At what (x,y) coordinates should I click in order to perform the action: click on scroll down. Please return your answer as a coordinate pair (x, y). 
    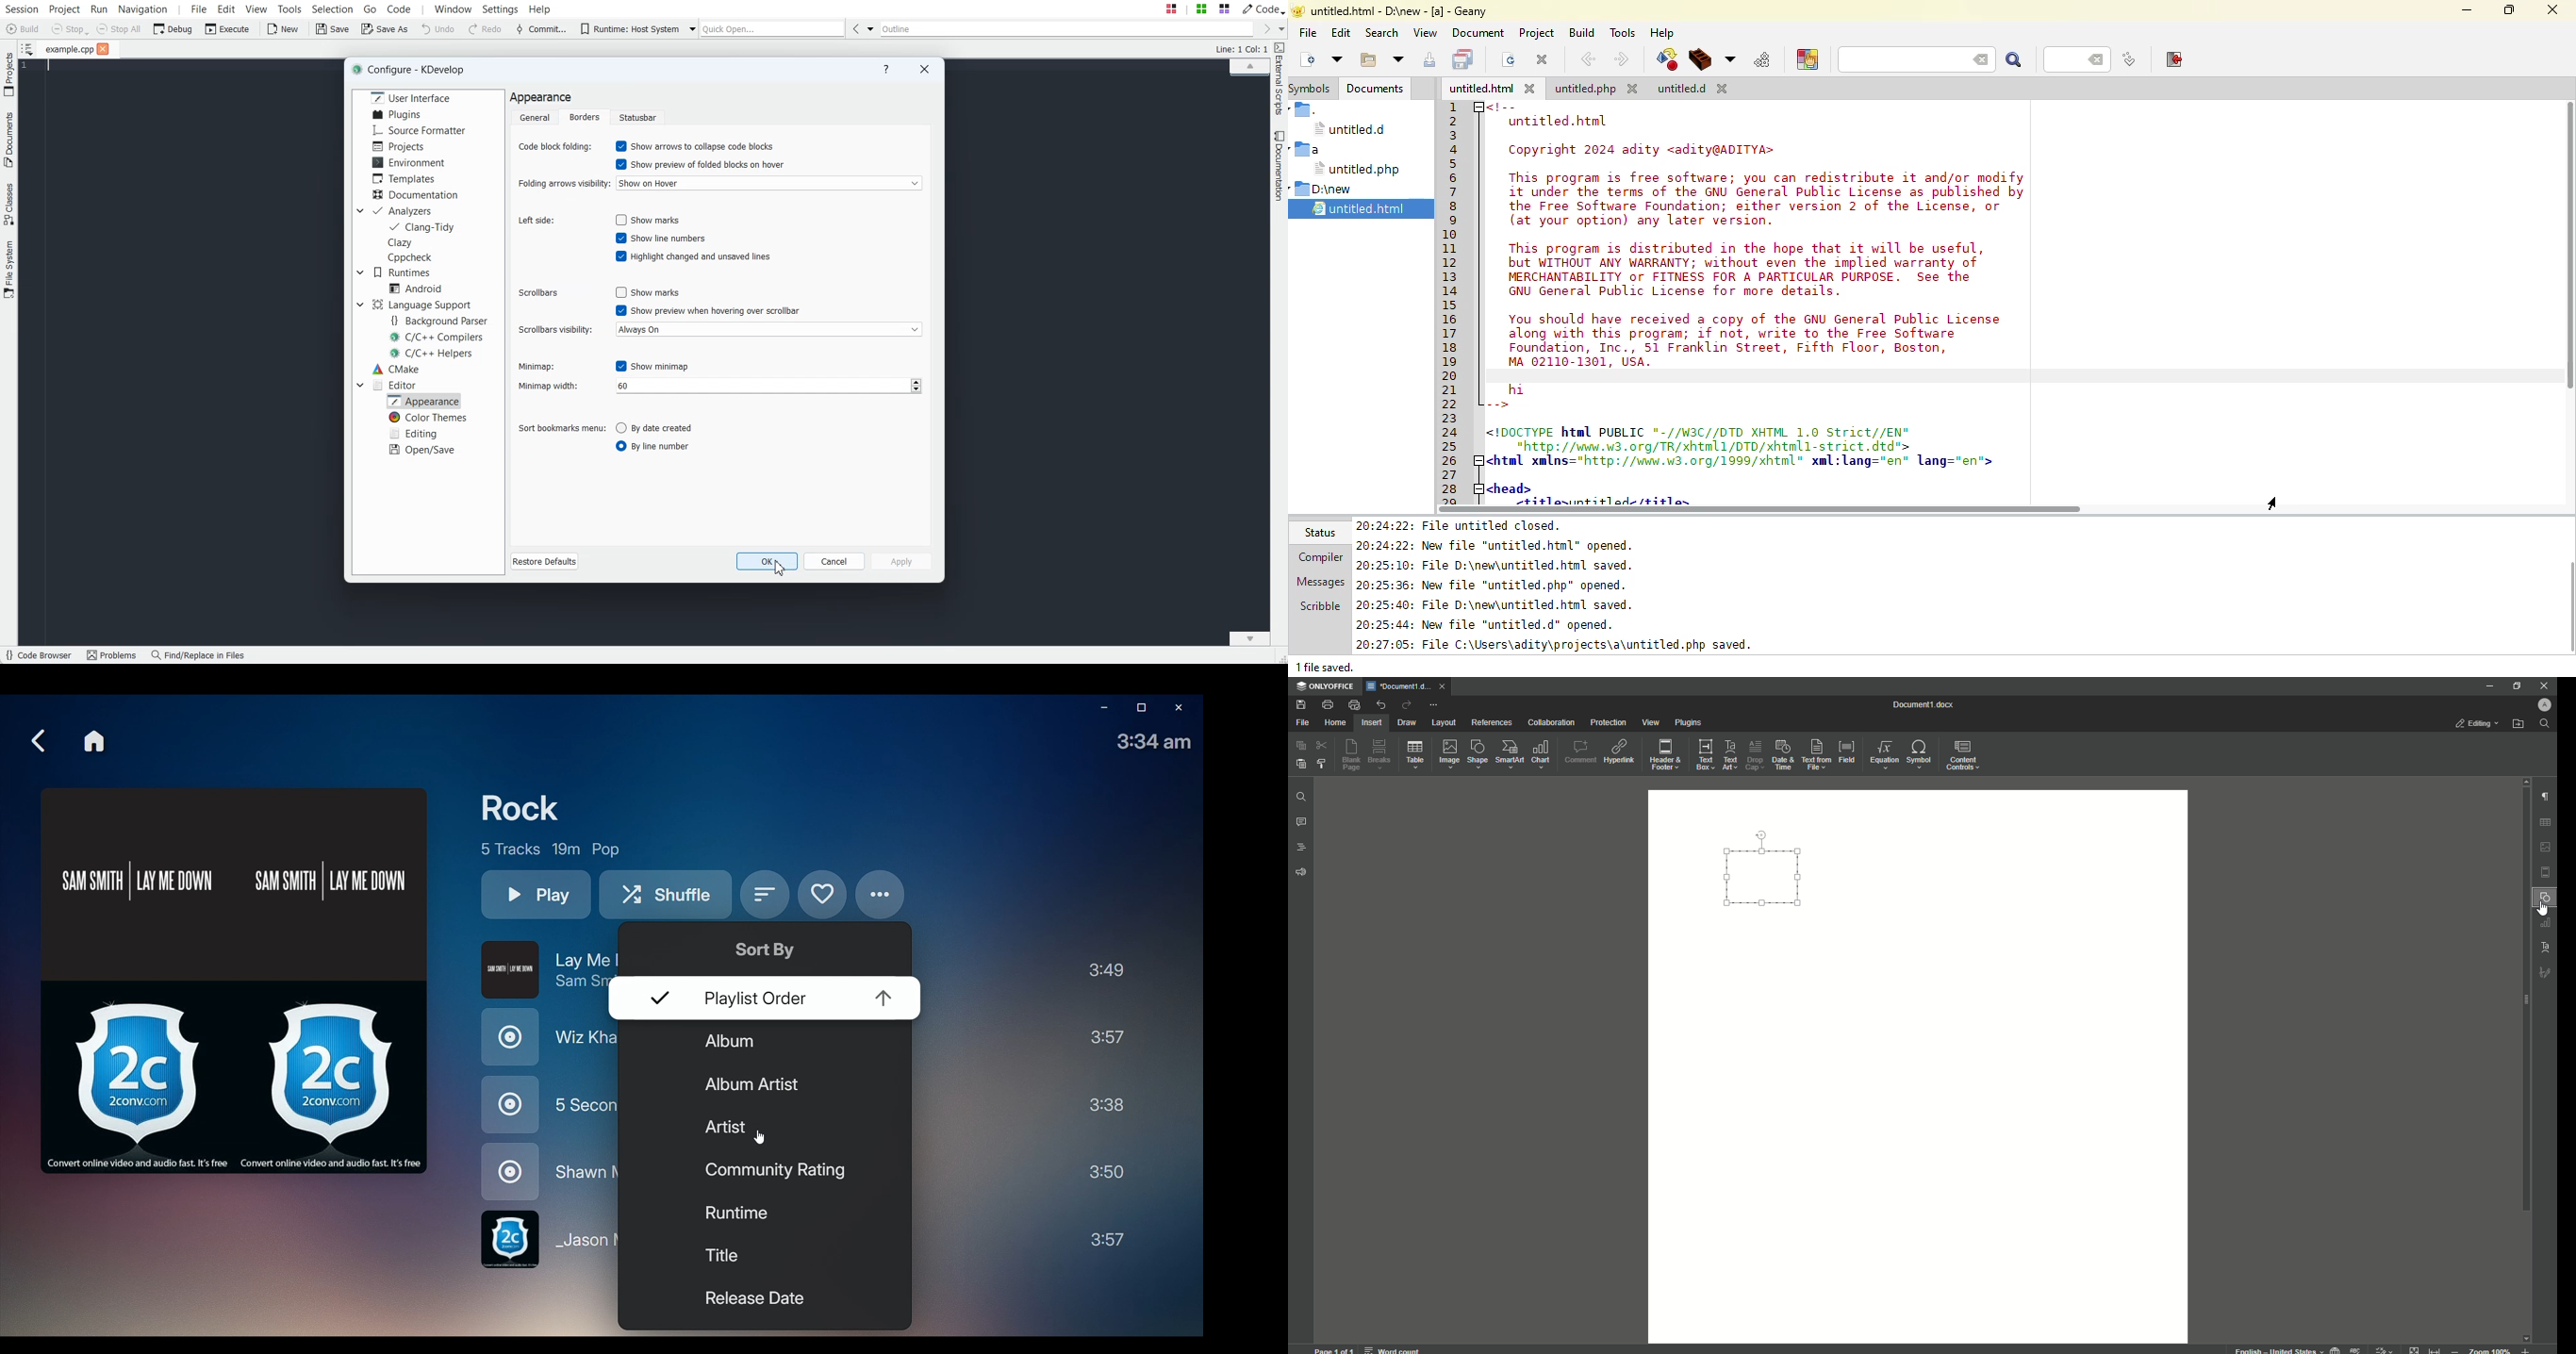
    Looking at the image, I should click on (2526, 1335).